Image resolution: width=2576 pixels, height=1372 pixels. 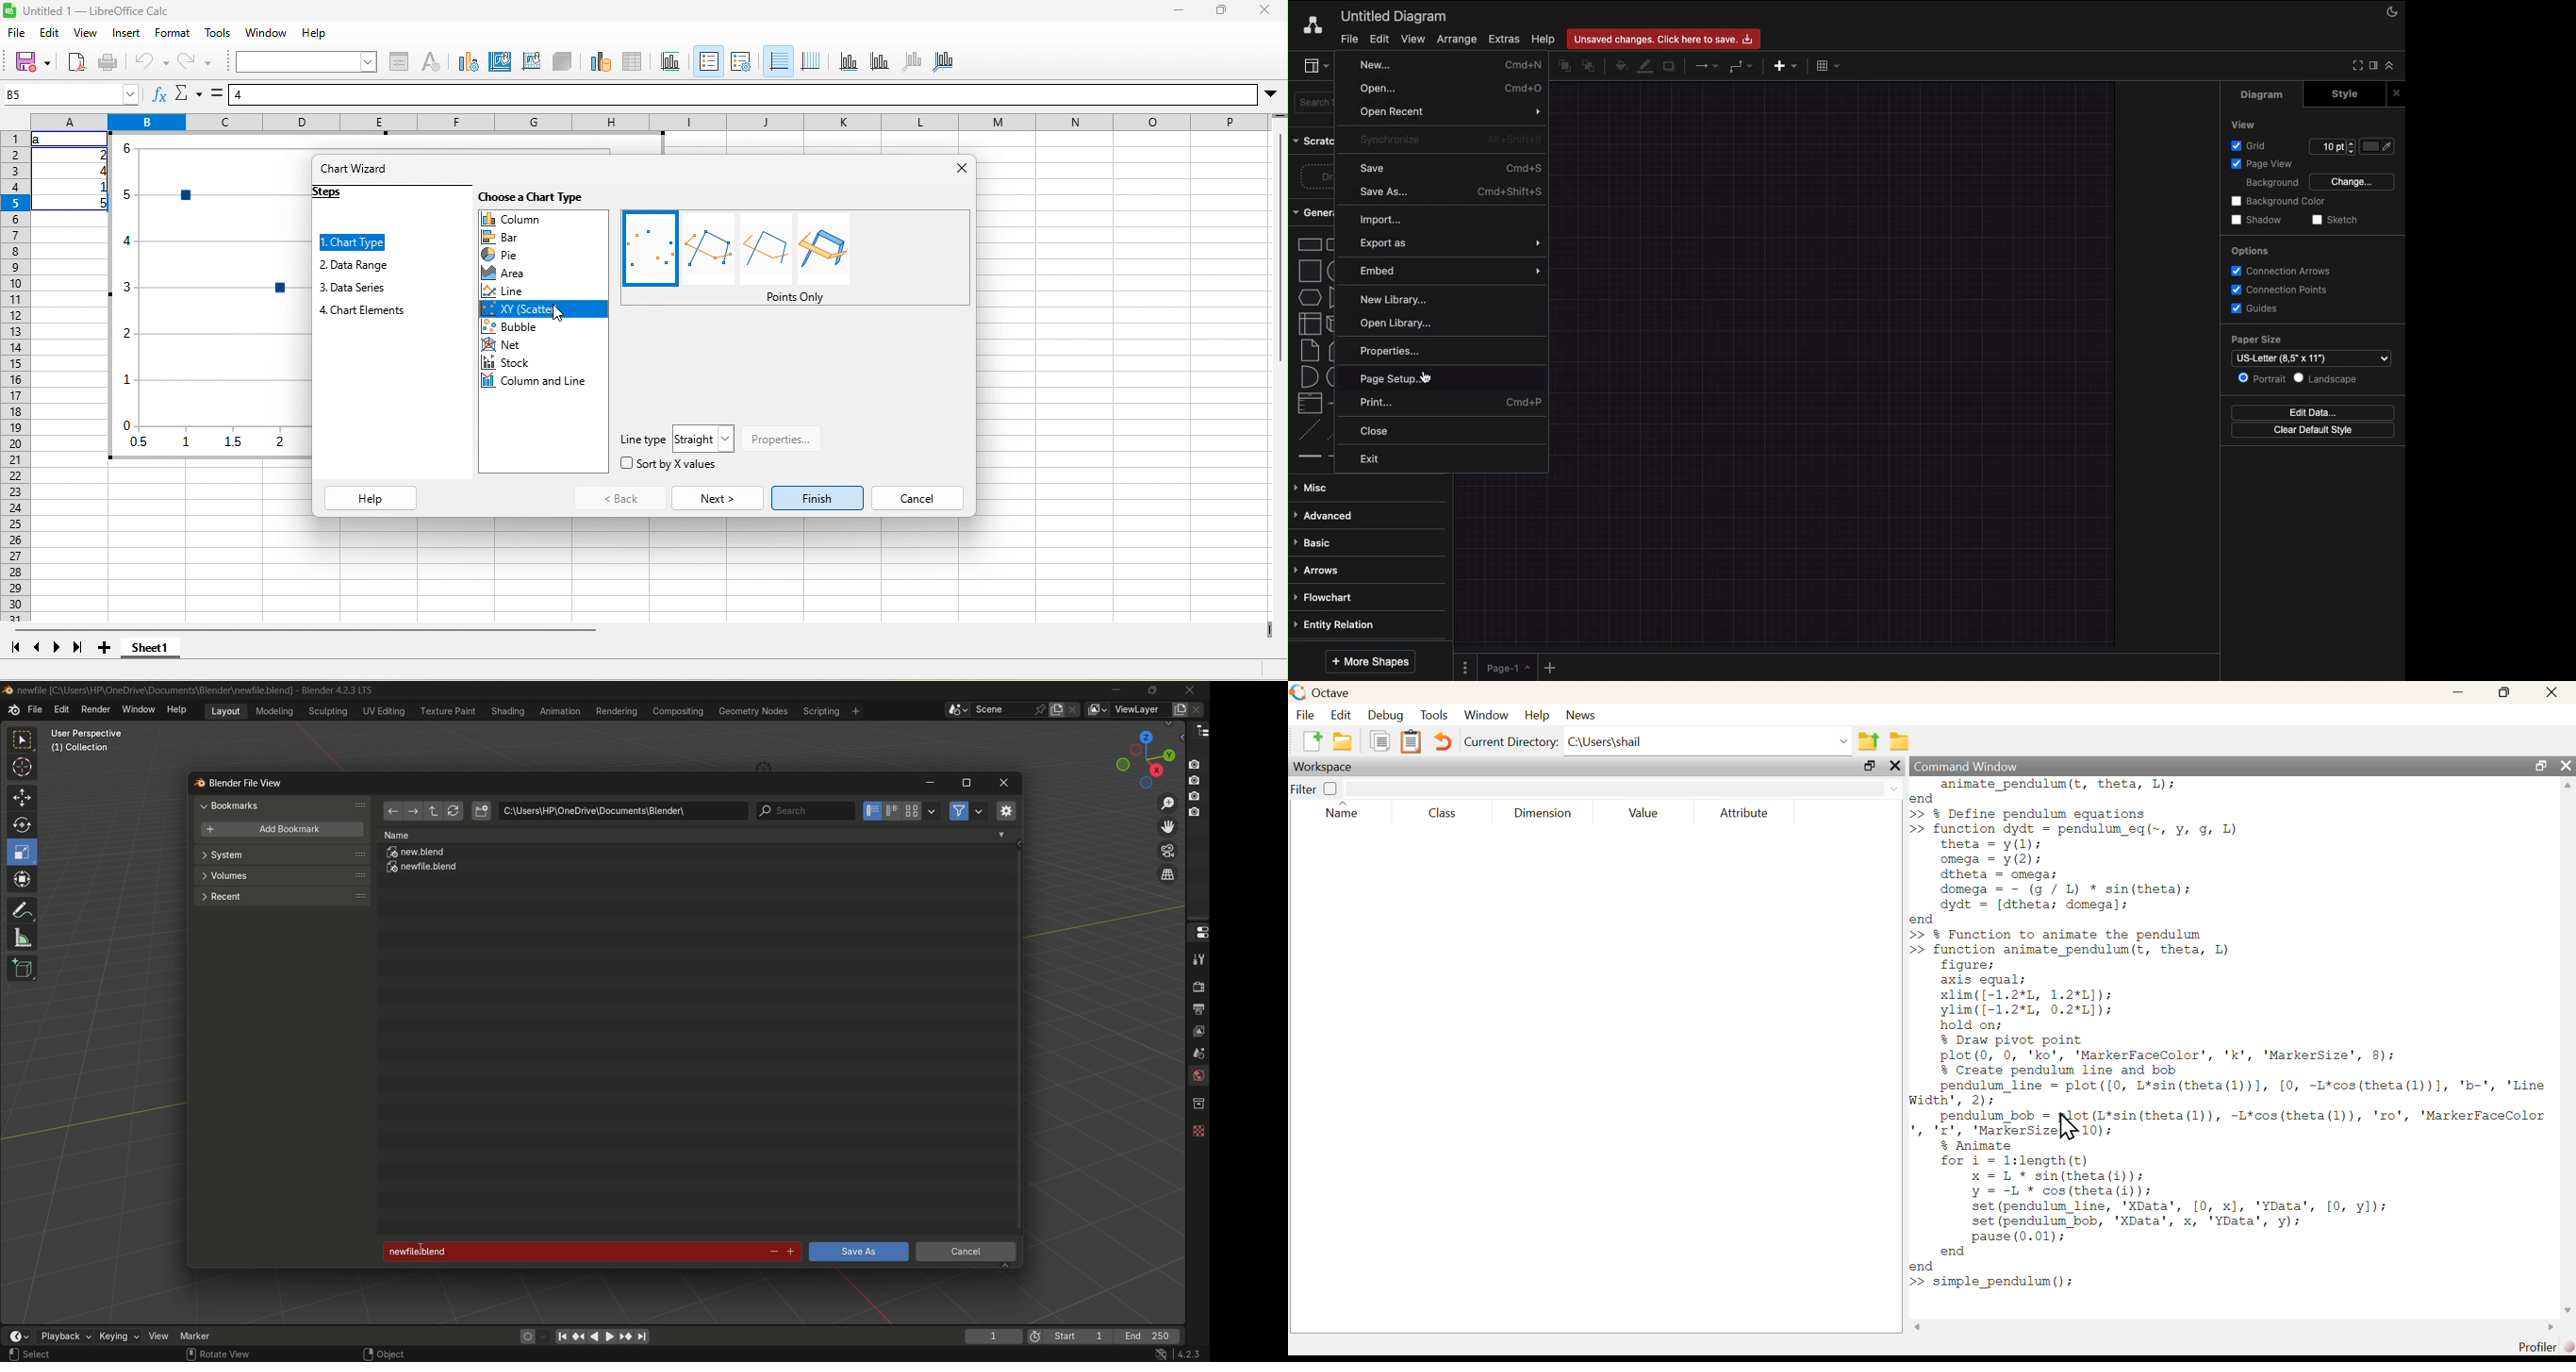 I want to click on xy (scatter) highlighted by cursor, so click(x=543, y=308).